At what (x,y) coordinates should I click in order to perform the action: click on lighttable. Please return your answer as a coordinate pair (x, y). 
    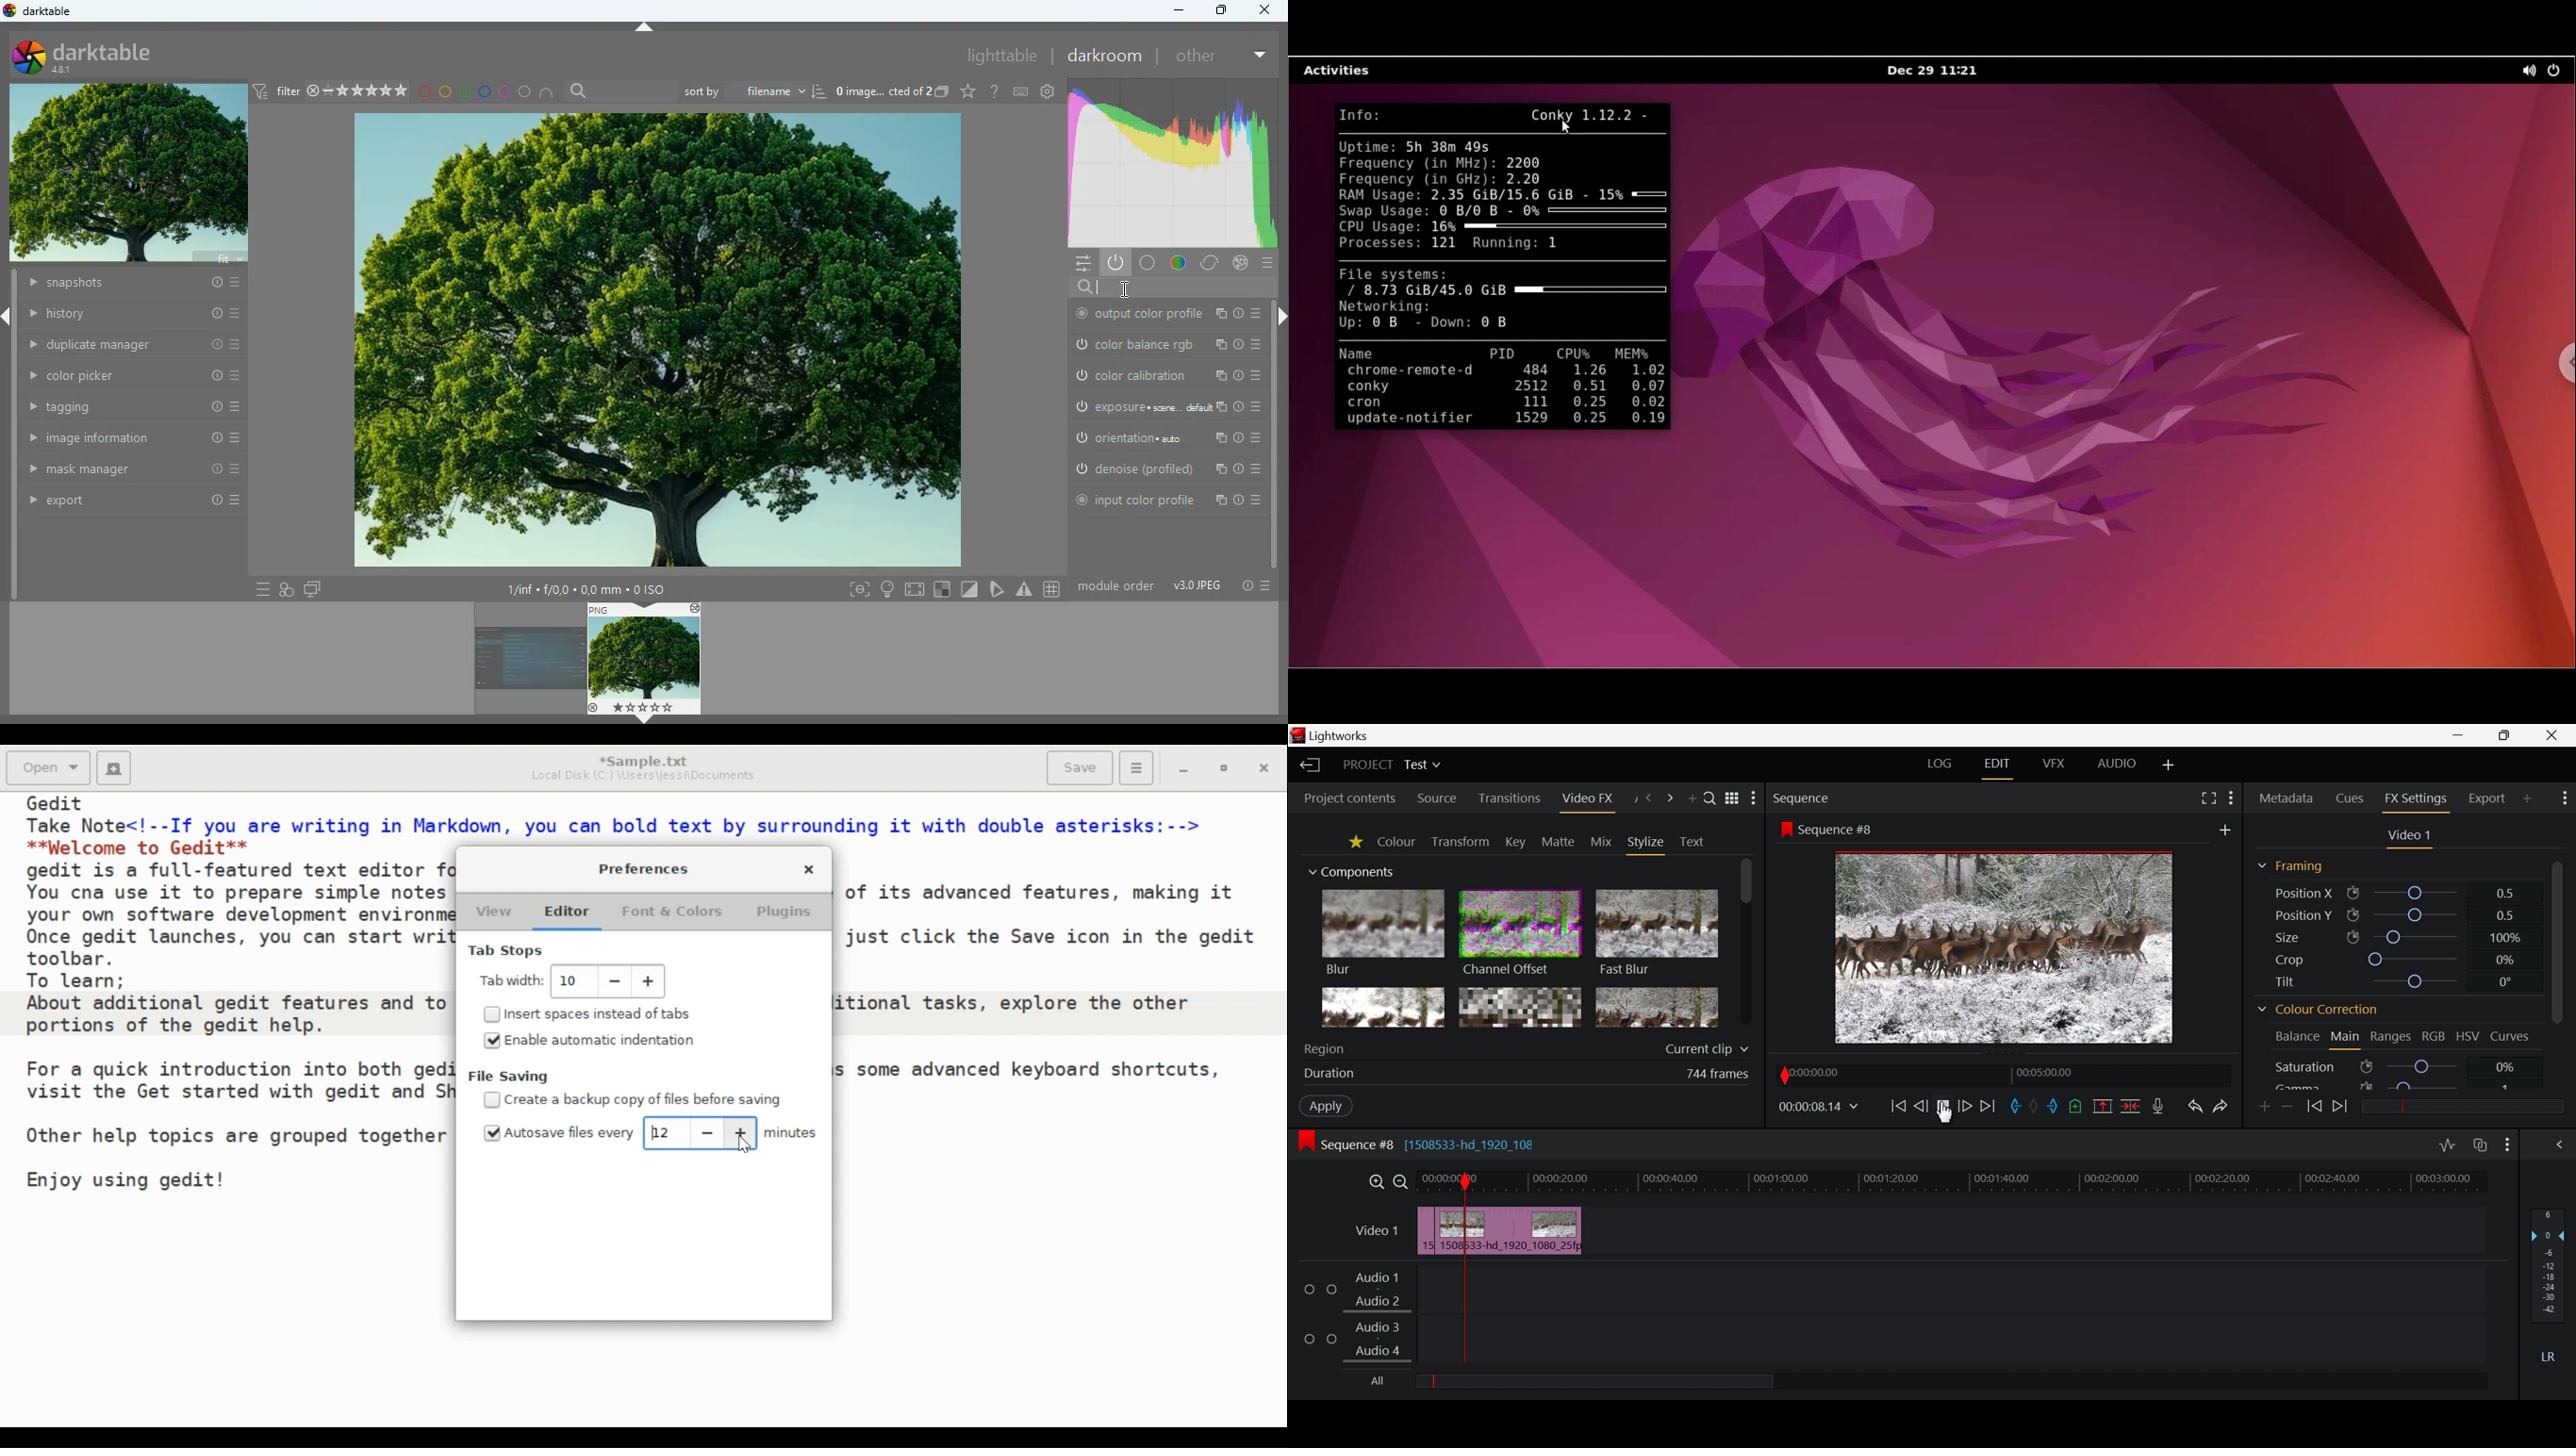
    Looking at the image, I should click on (999, 55).